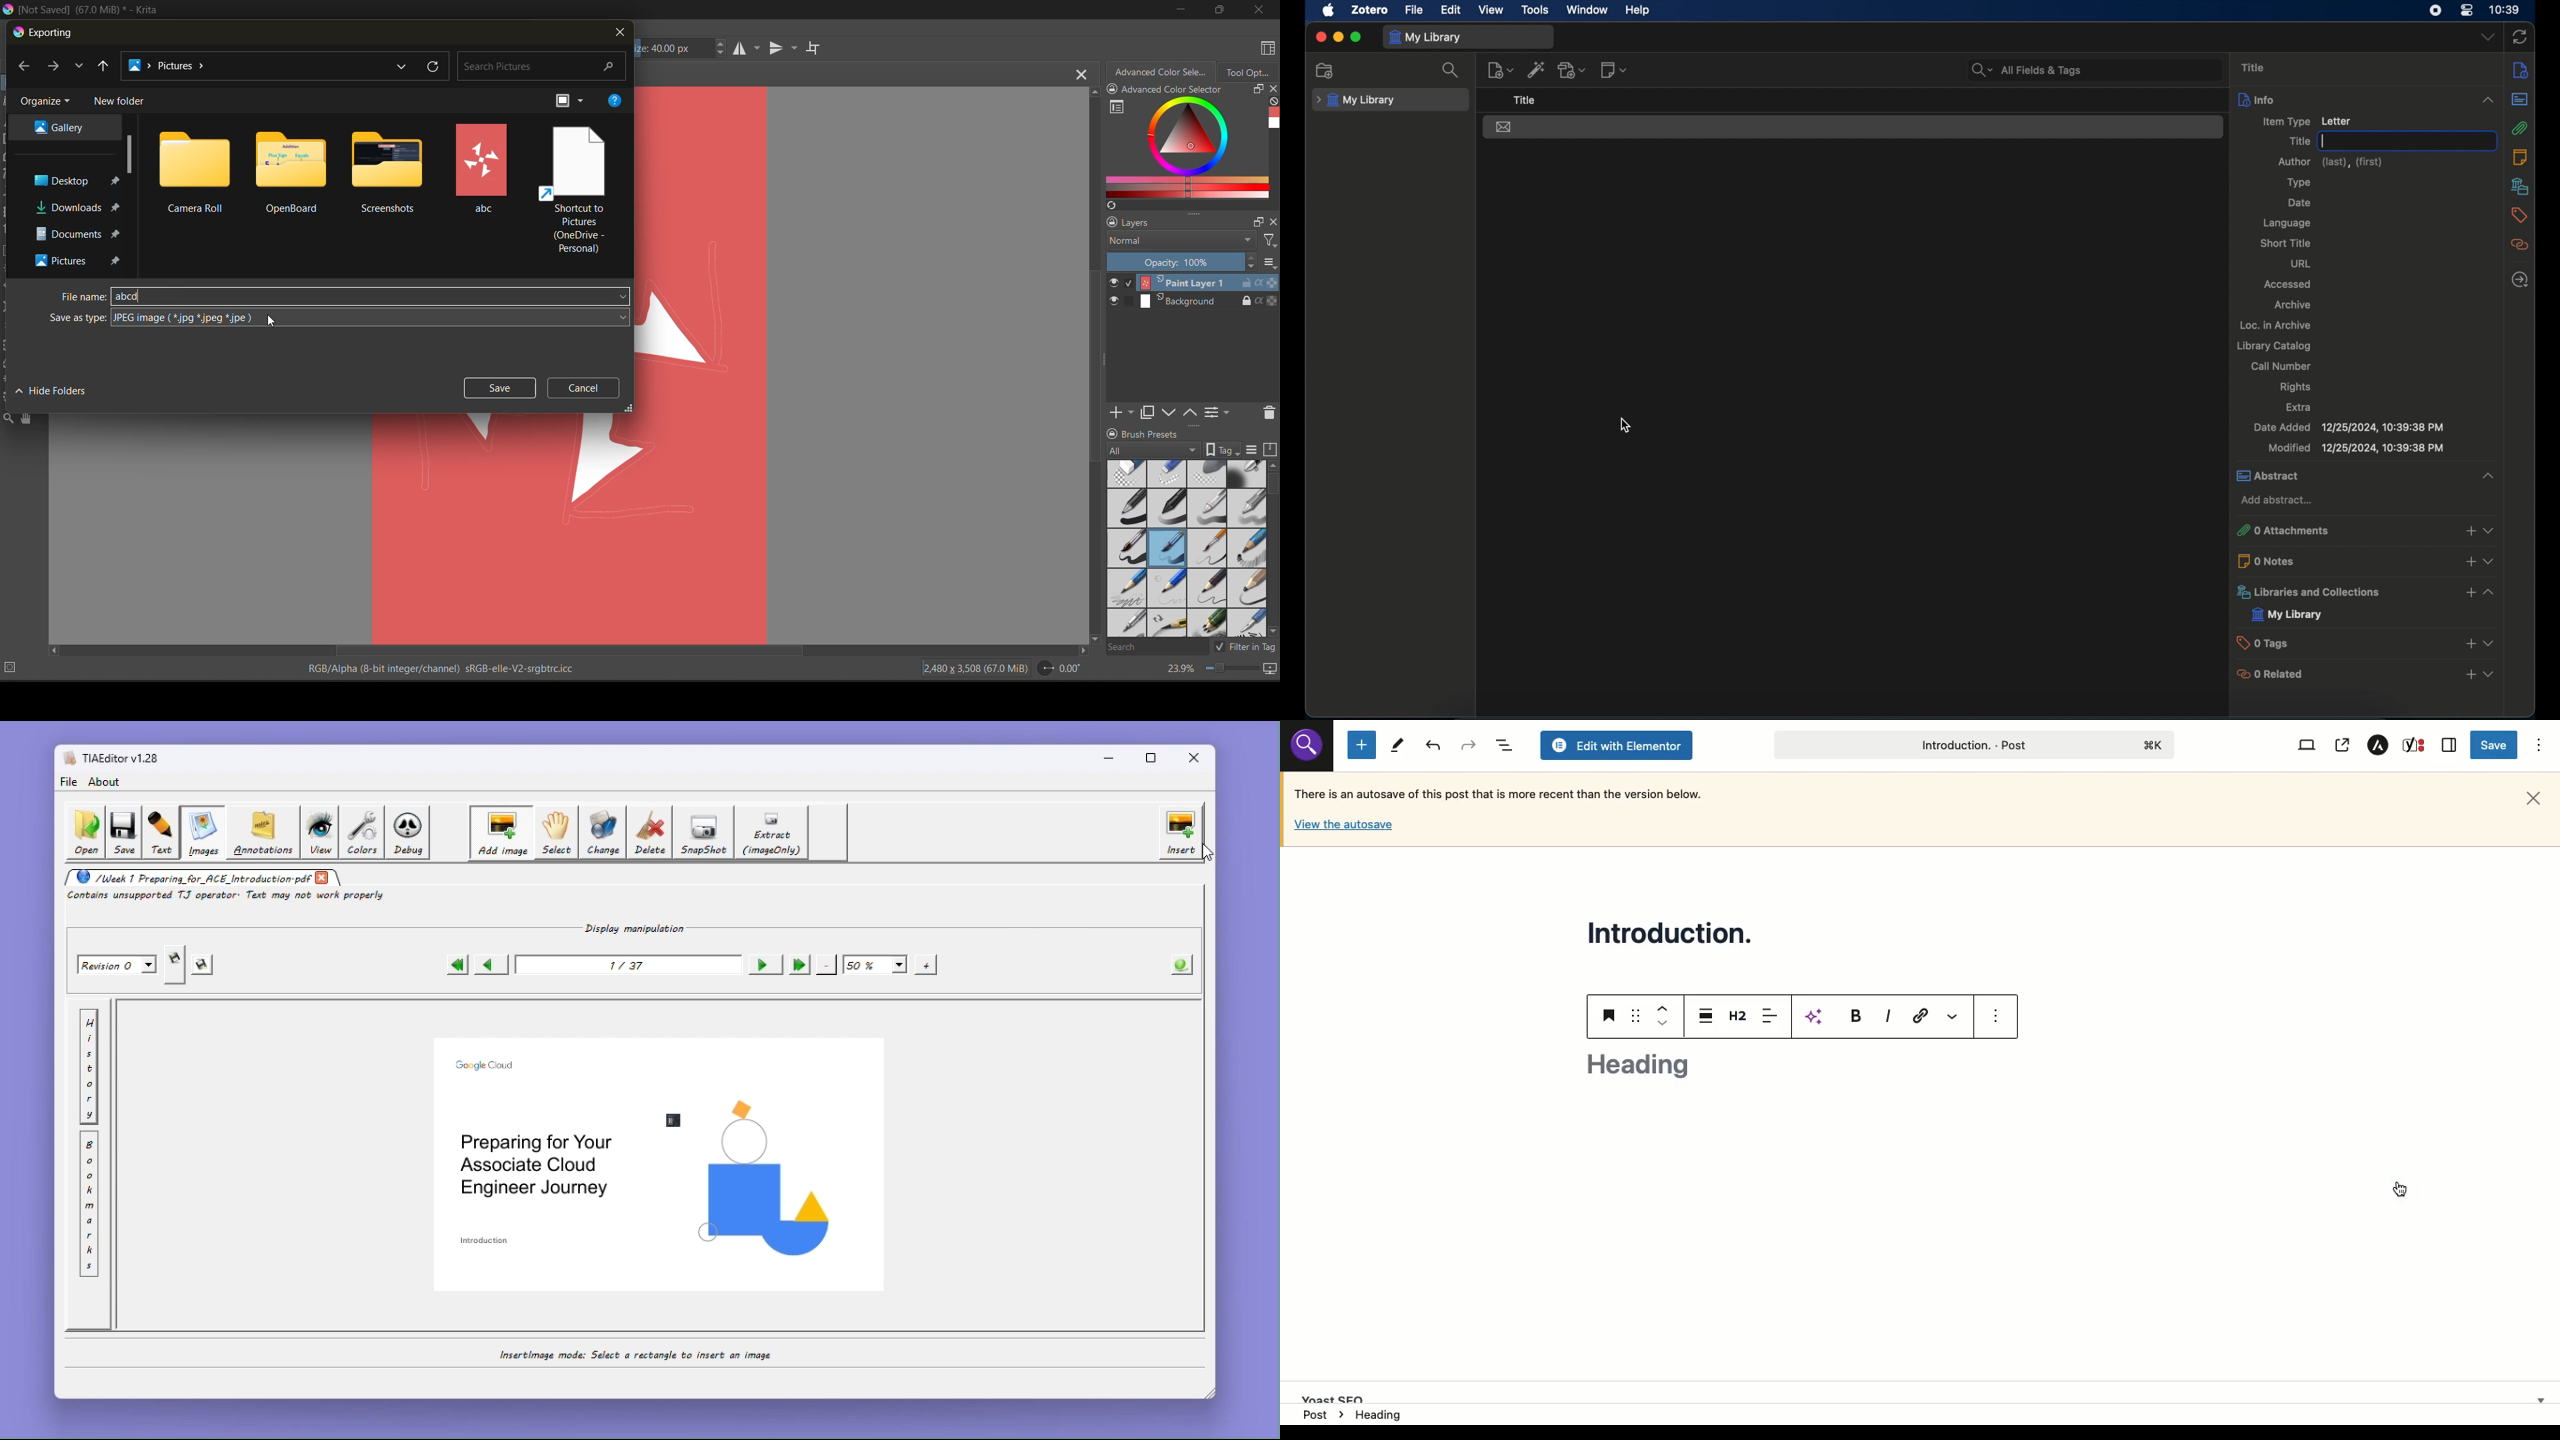 This screenshot has height=1456, width=2576. What do you see at coordinates (1182, 669) in the screenshot?
I see `zoom factor` at bounding box center [1182, 669].